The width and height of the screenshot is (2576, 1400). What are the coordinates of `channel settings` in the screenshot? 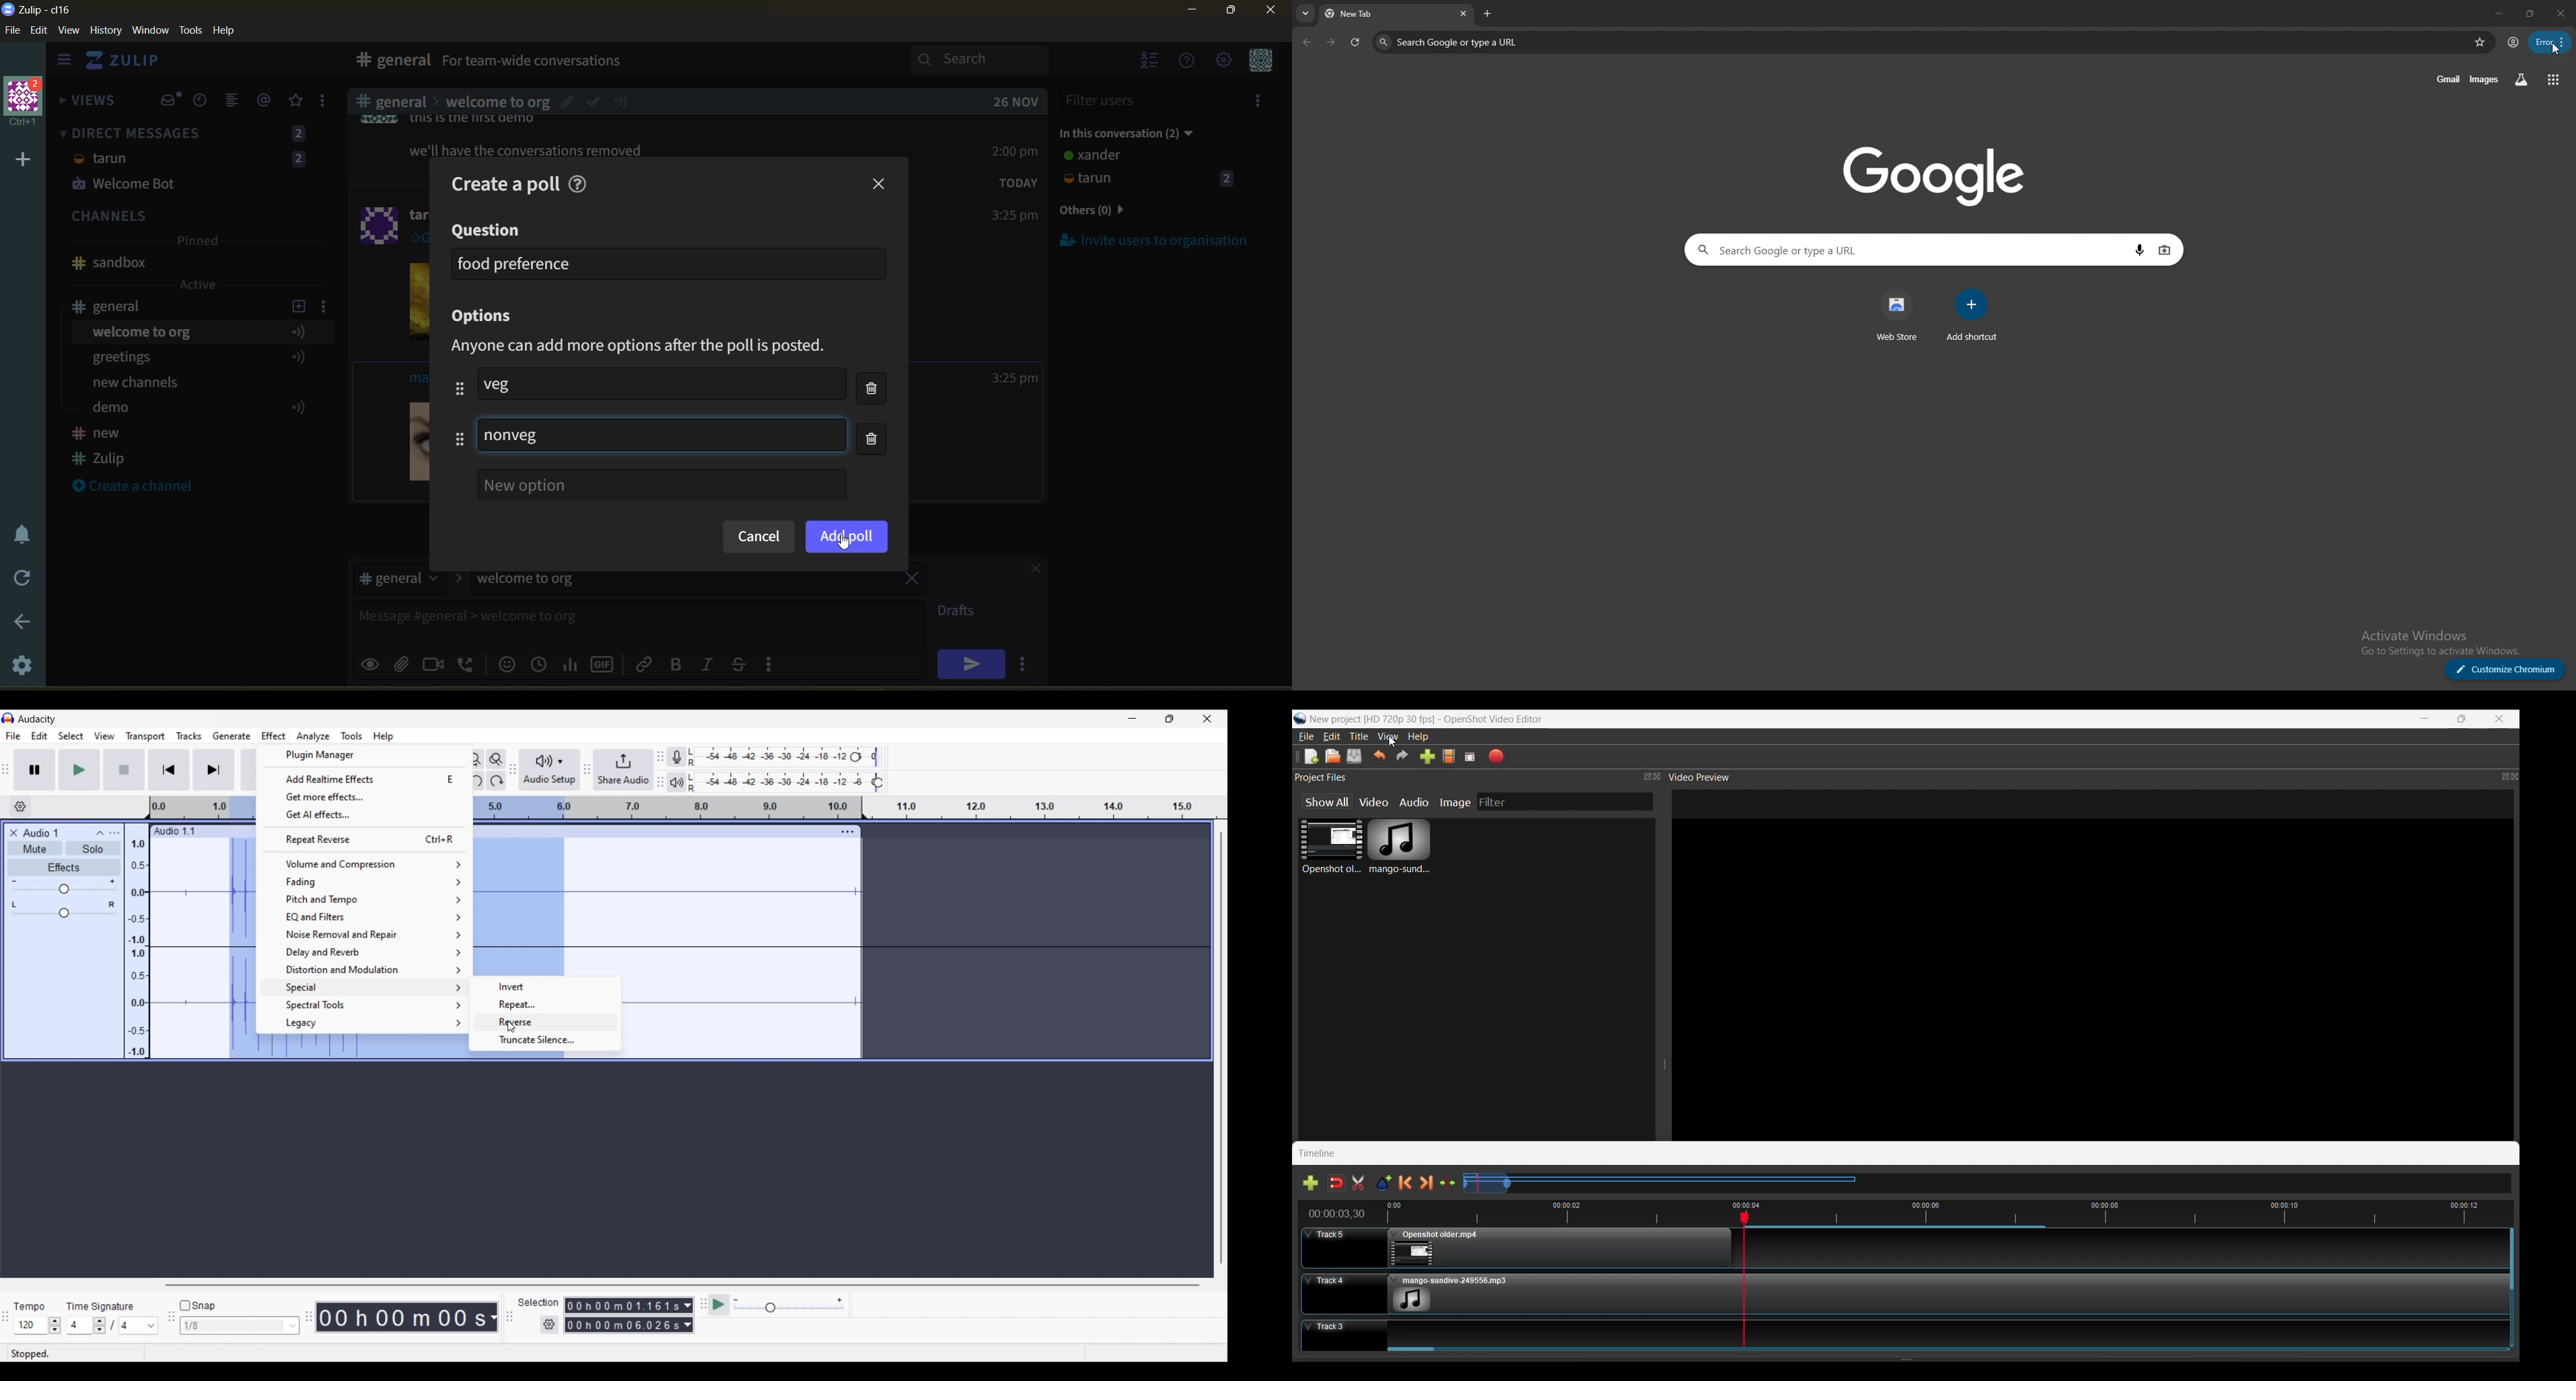 It's located at (326, 306).